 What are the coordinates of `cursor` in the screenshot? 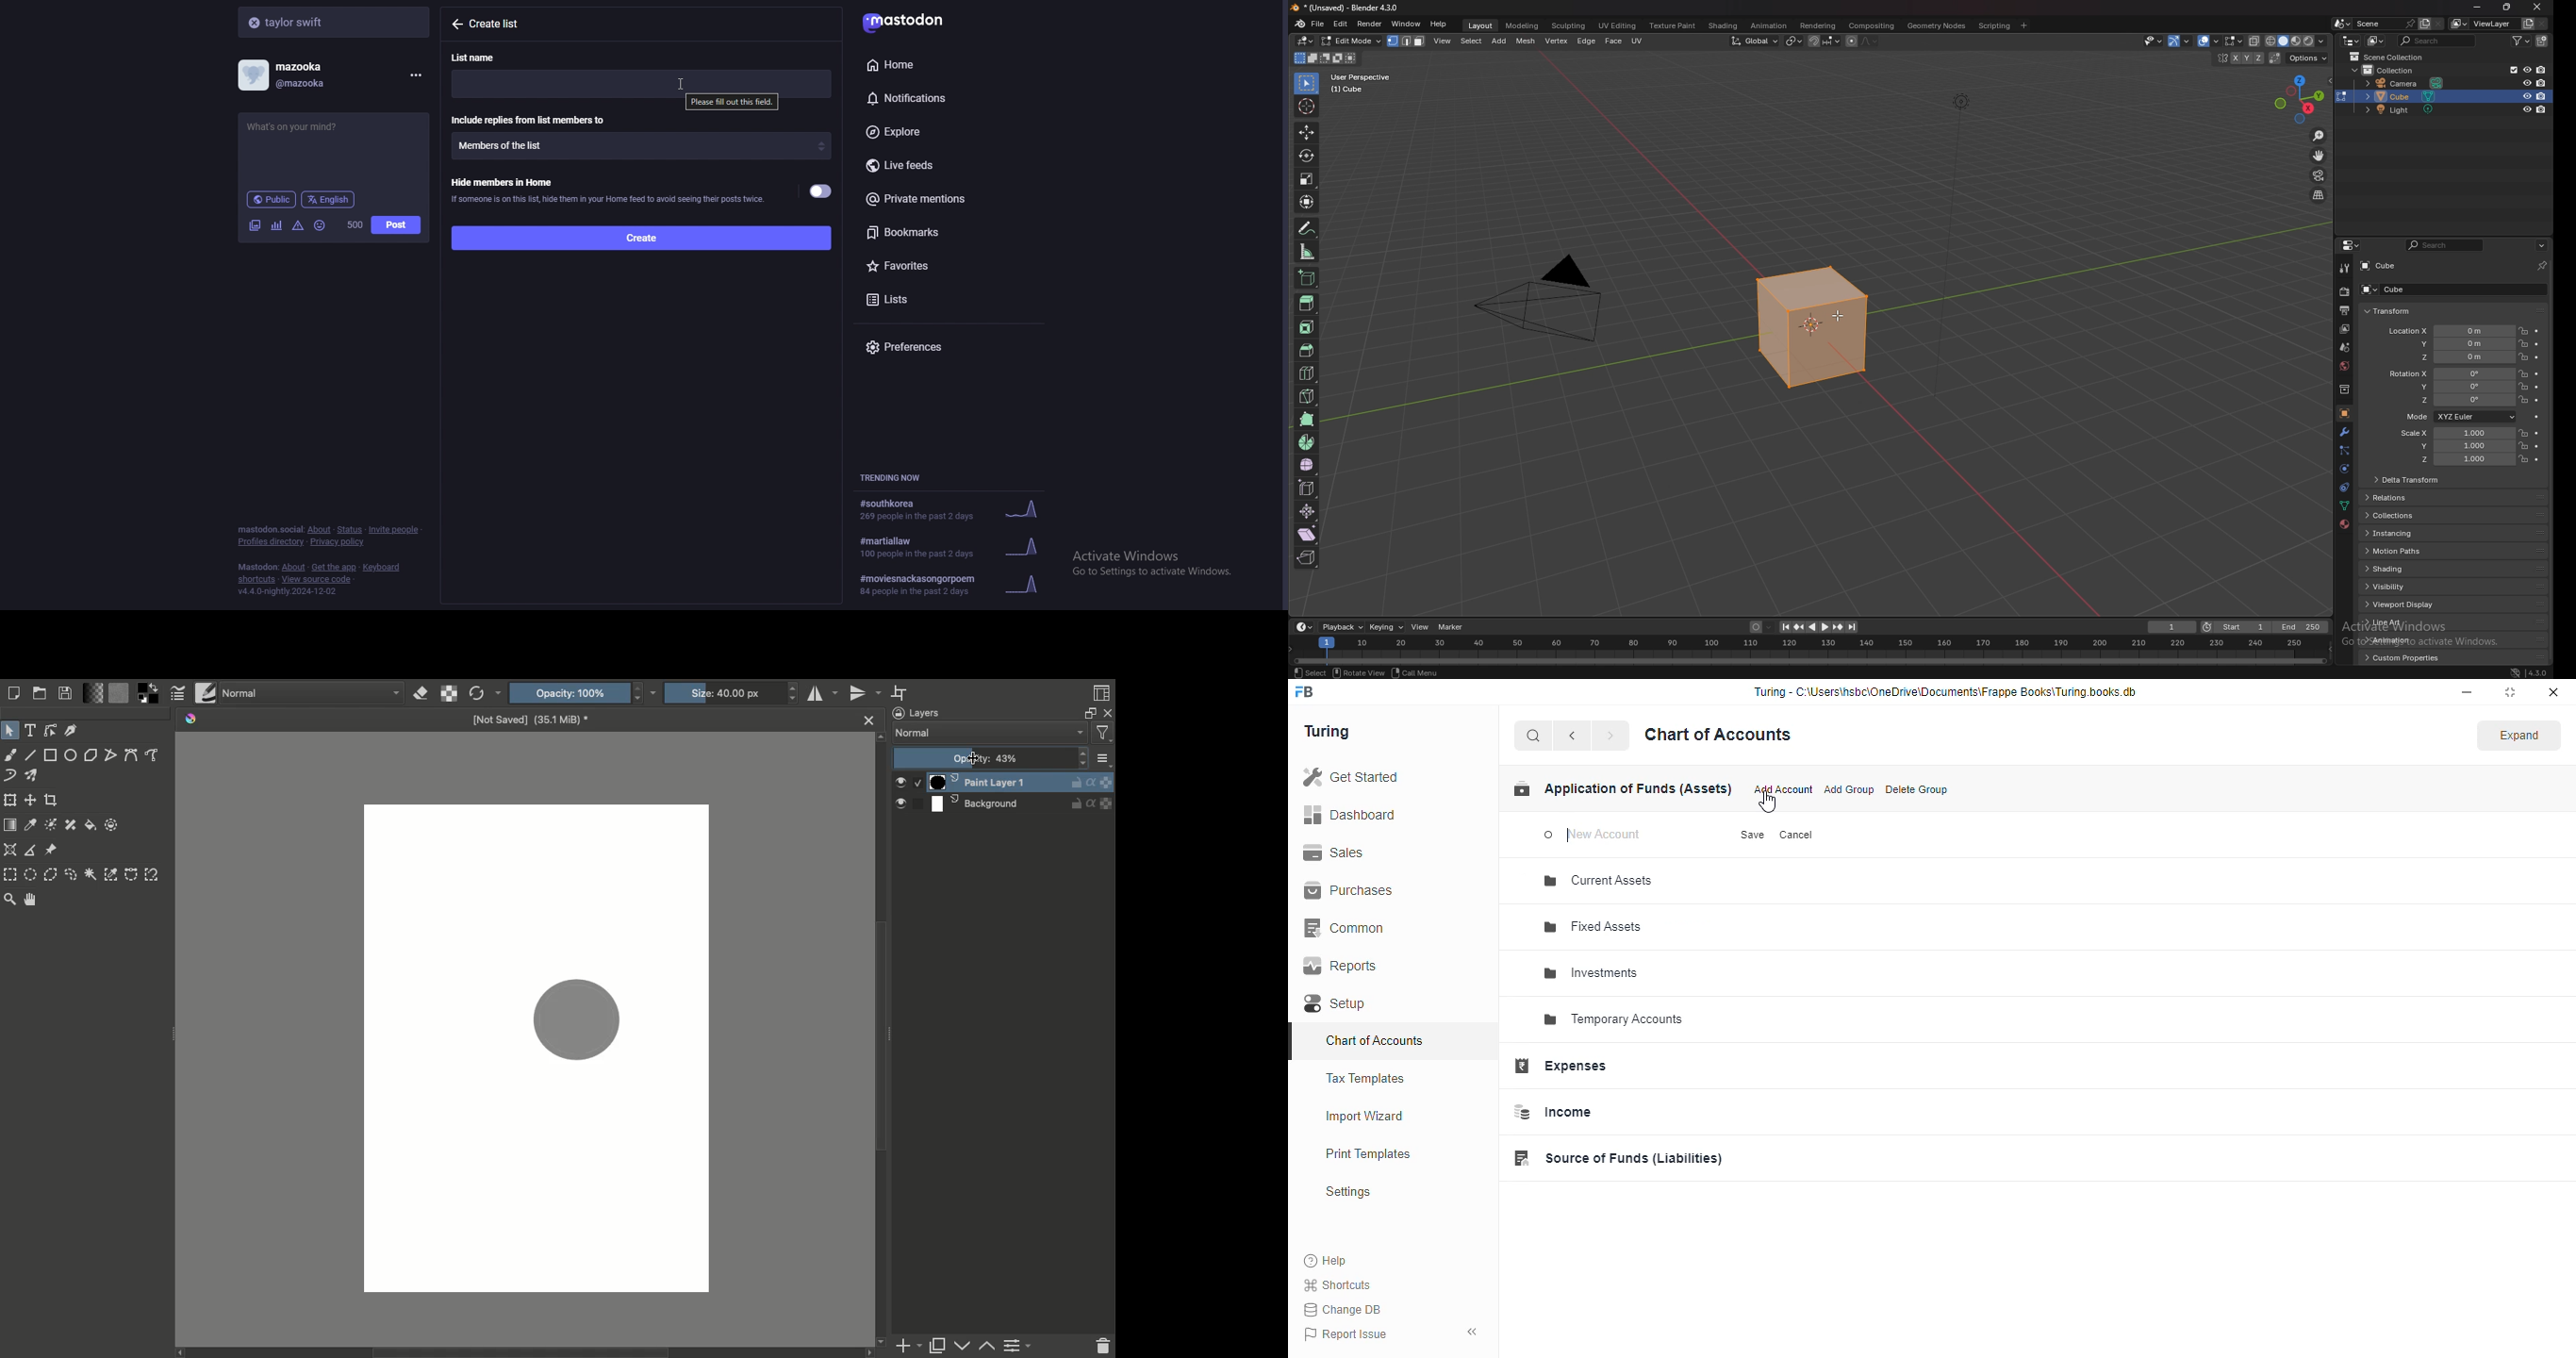 It's located at (1768, 803).